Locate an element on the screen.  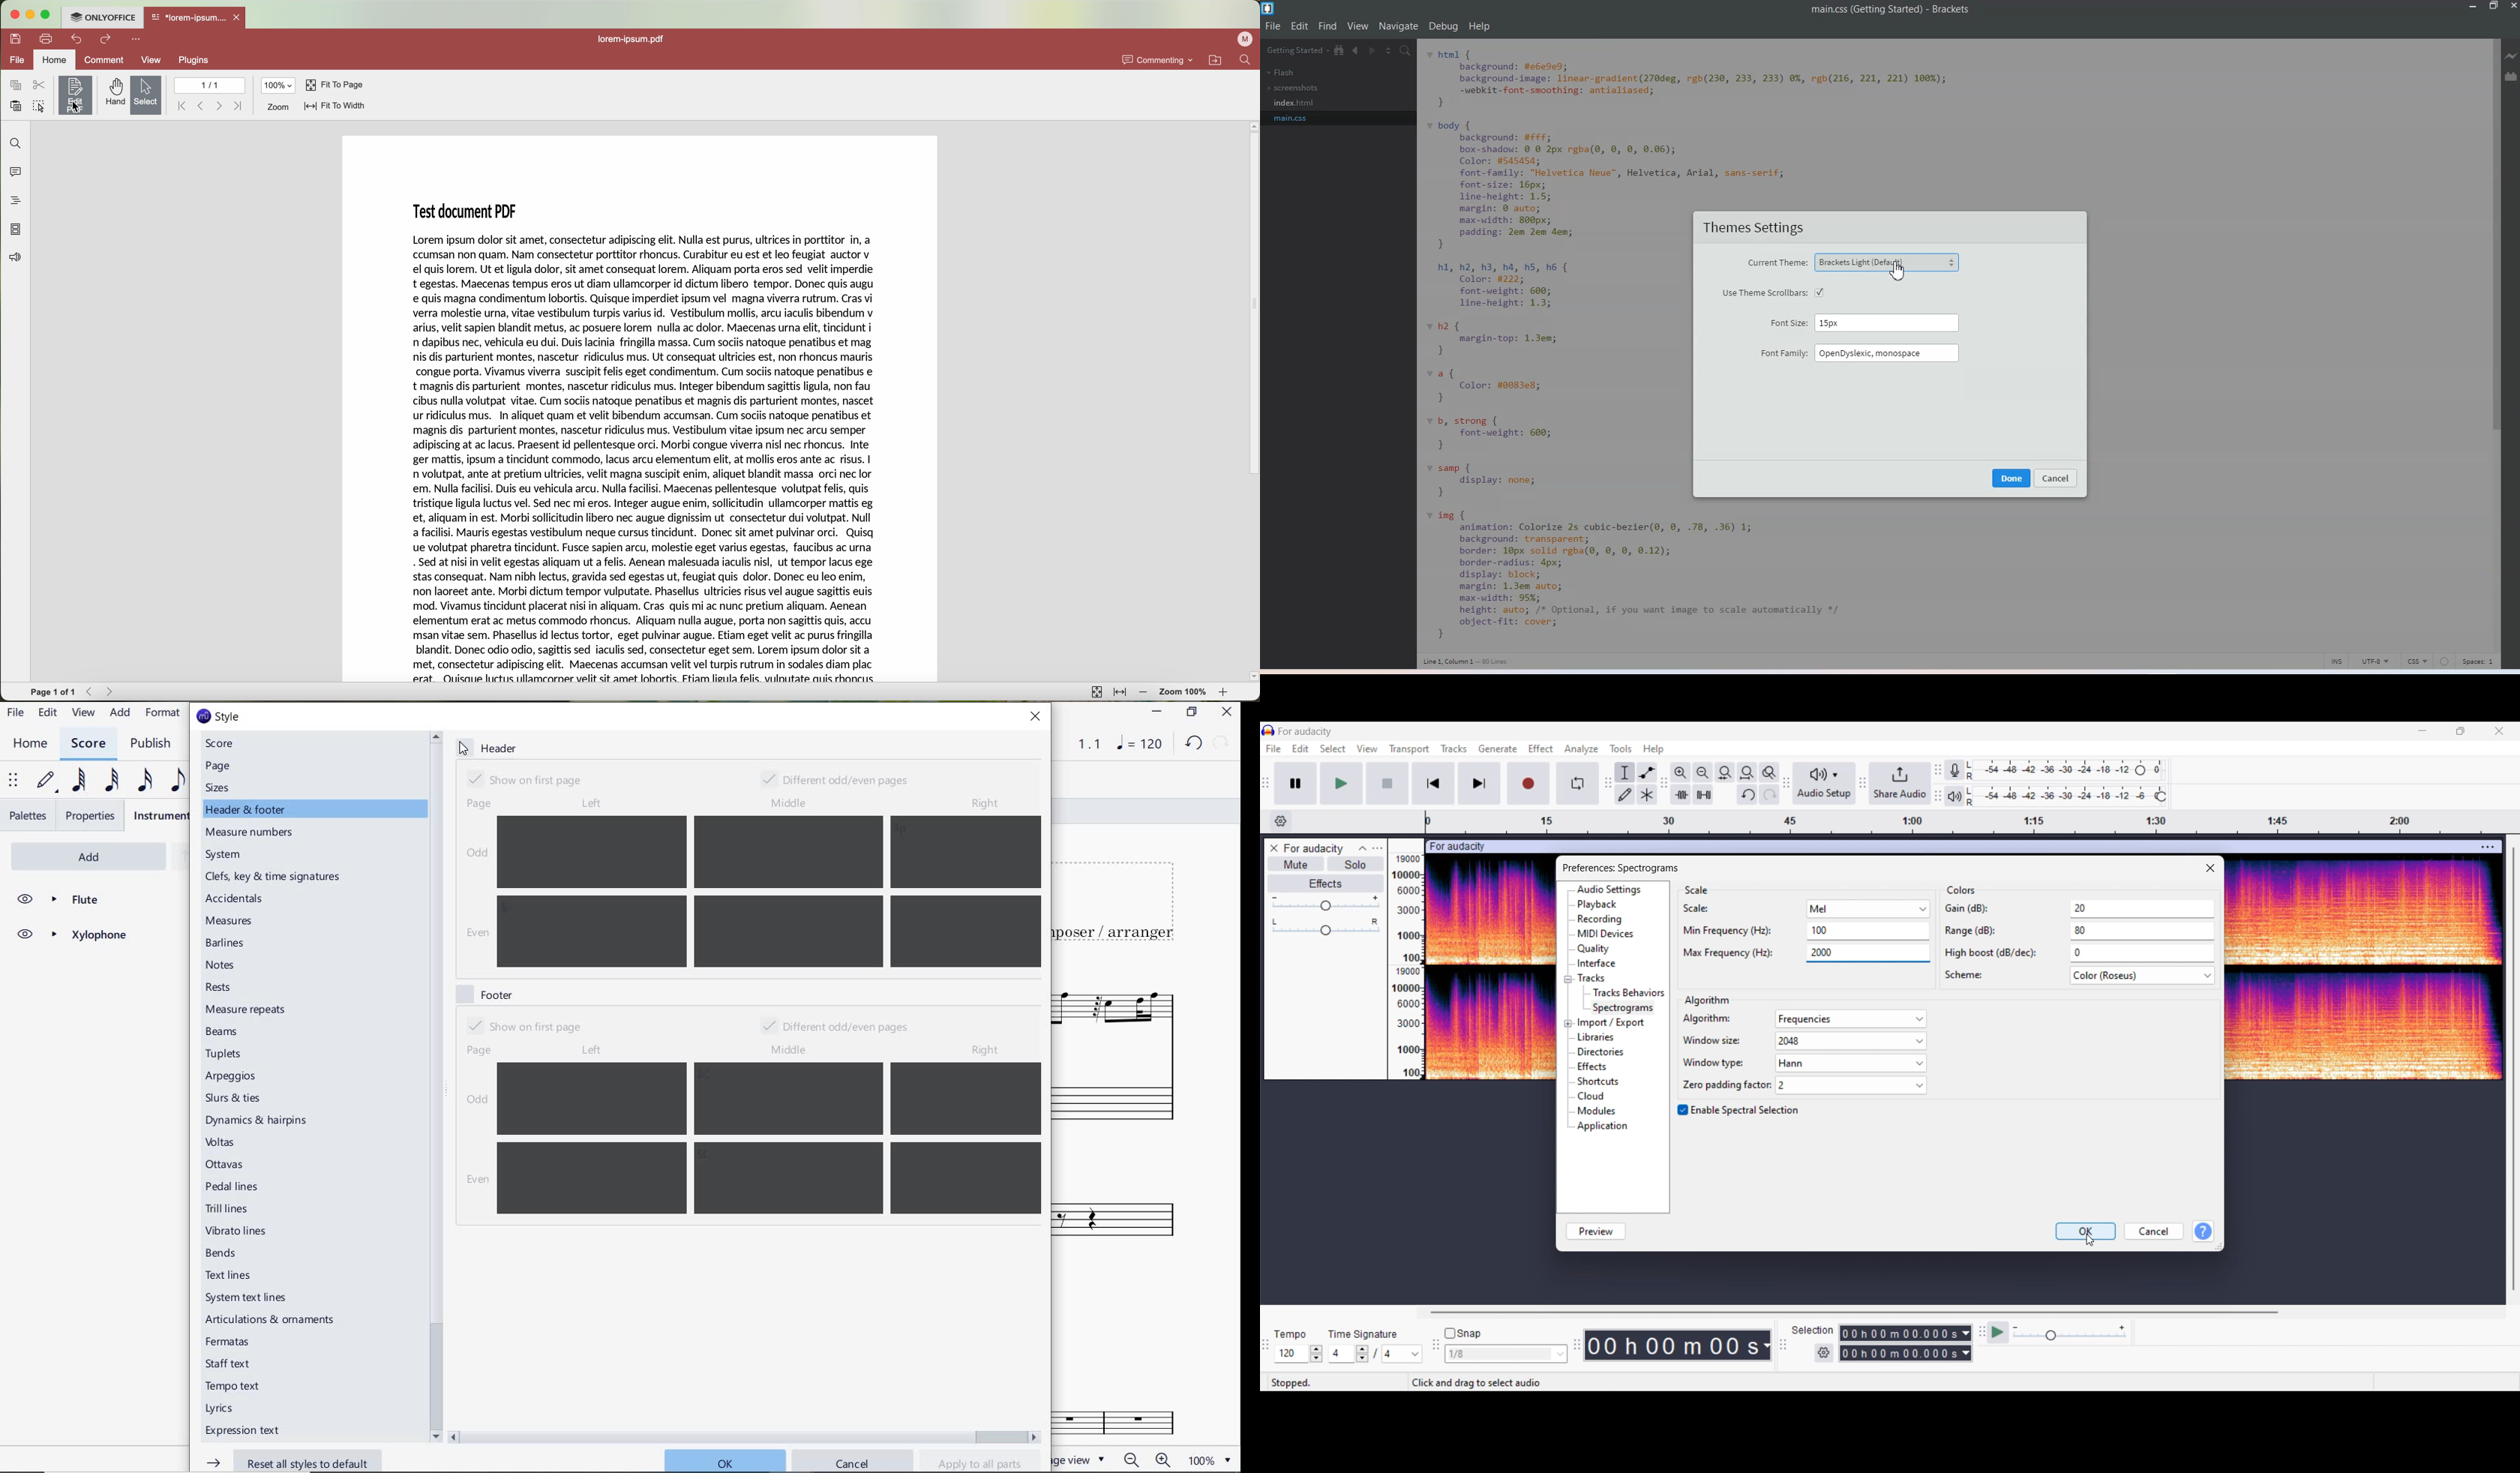
view is located at coordinates (150, 60).